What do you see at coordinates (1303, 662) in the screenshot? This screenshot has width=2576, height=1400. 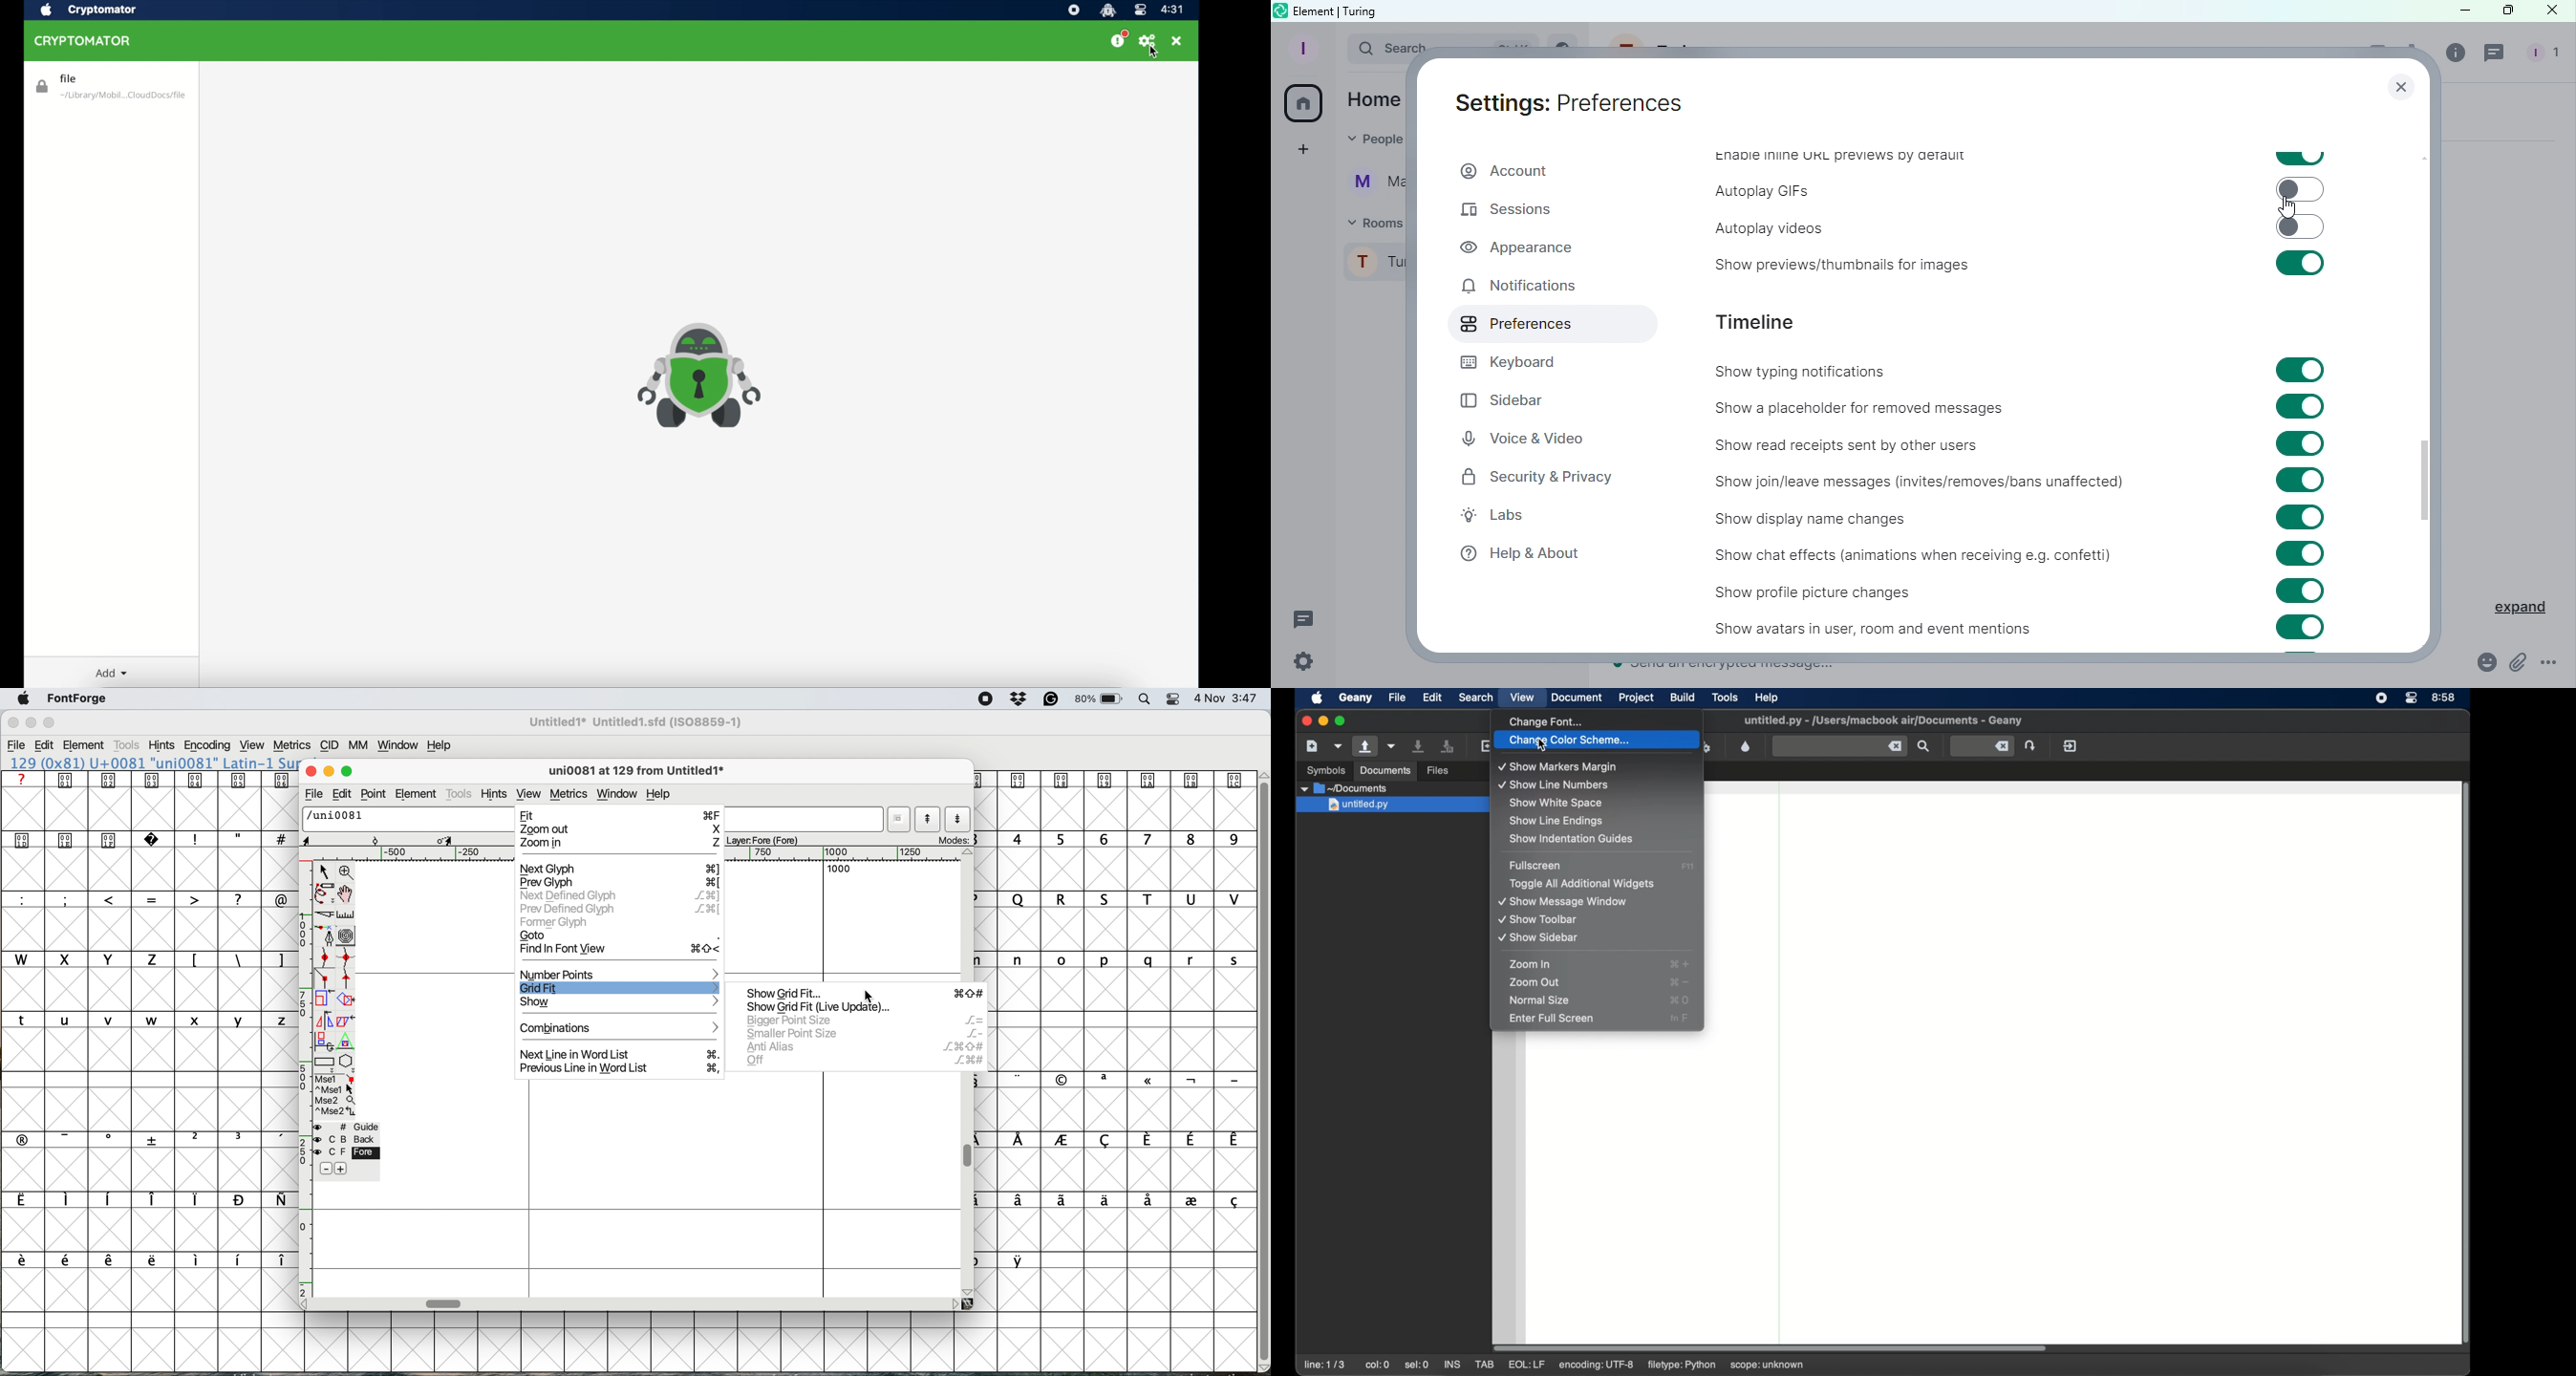 I see `Settings` at bounding box center [1303, 662].